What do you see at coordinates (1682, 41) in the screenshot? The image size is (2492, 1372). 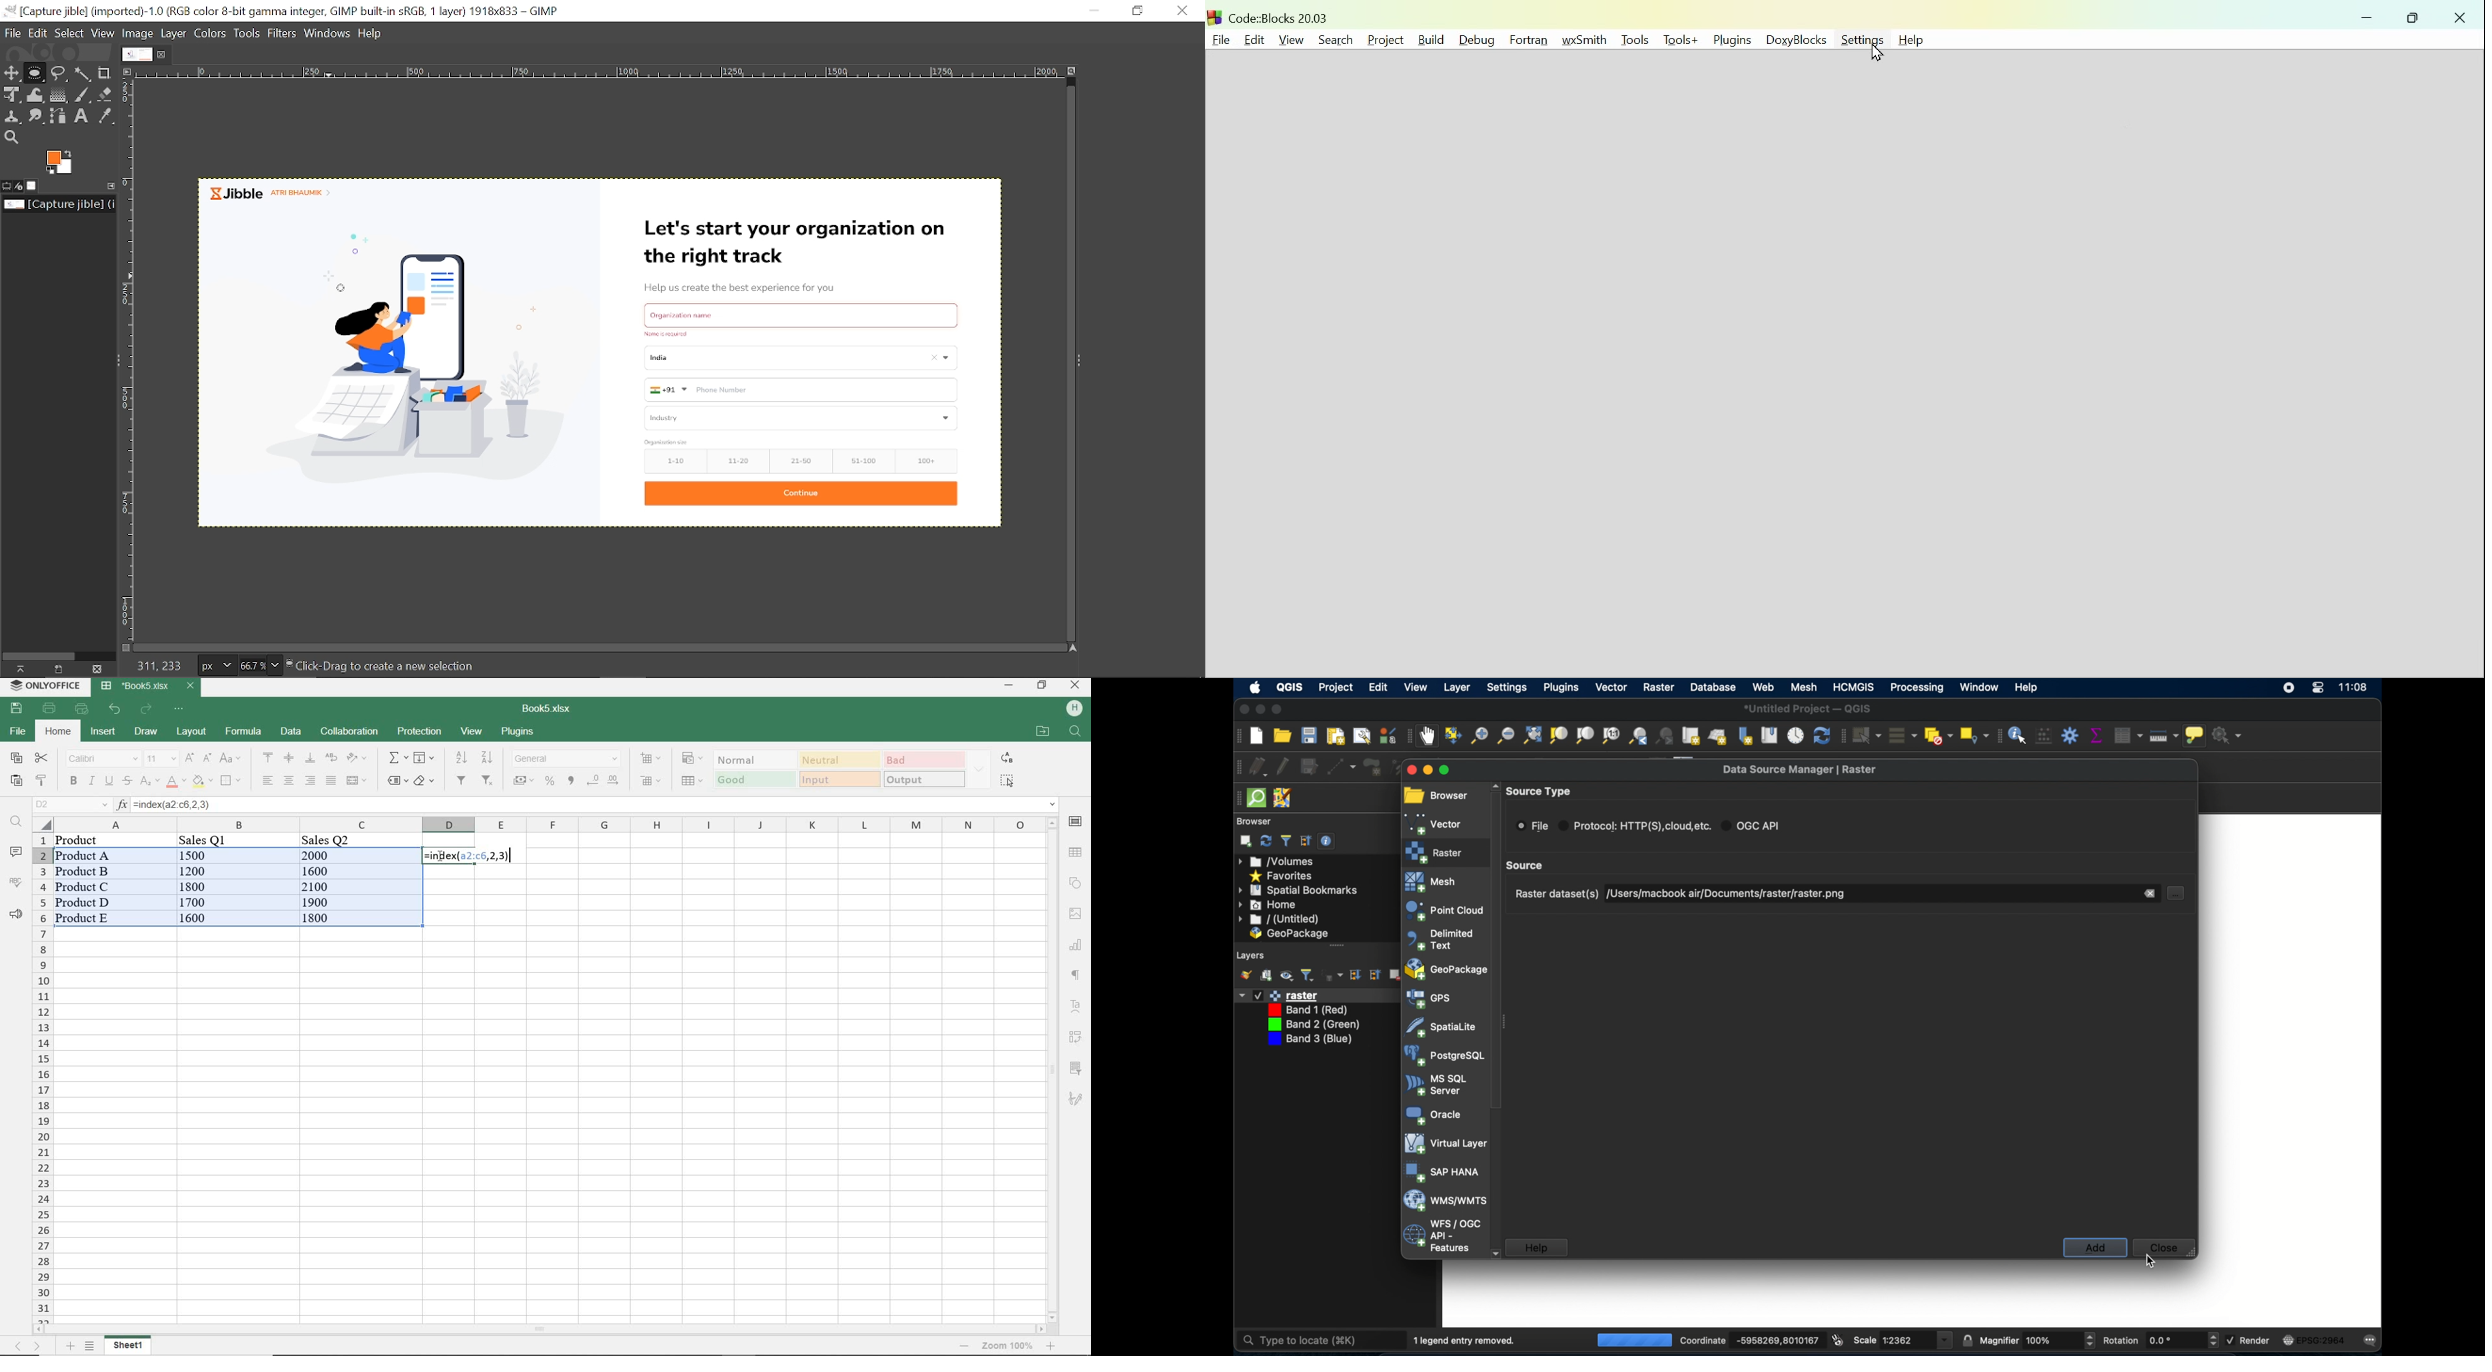 I see `Tools+` at bounding box center [1682, 41].